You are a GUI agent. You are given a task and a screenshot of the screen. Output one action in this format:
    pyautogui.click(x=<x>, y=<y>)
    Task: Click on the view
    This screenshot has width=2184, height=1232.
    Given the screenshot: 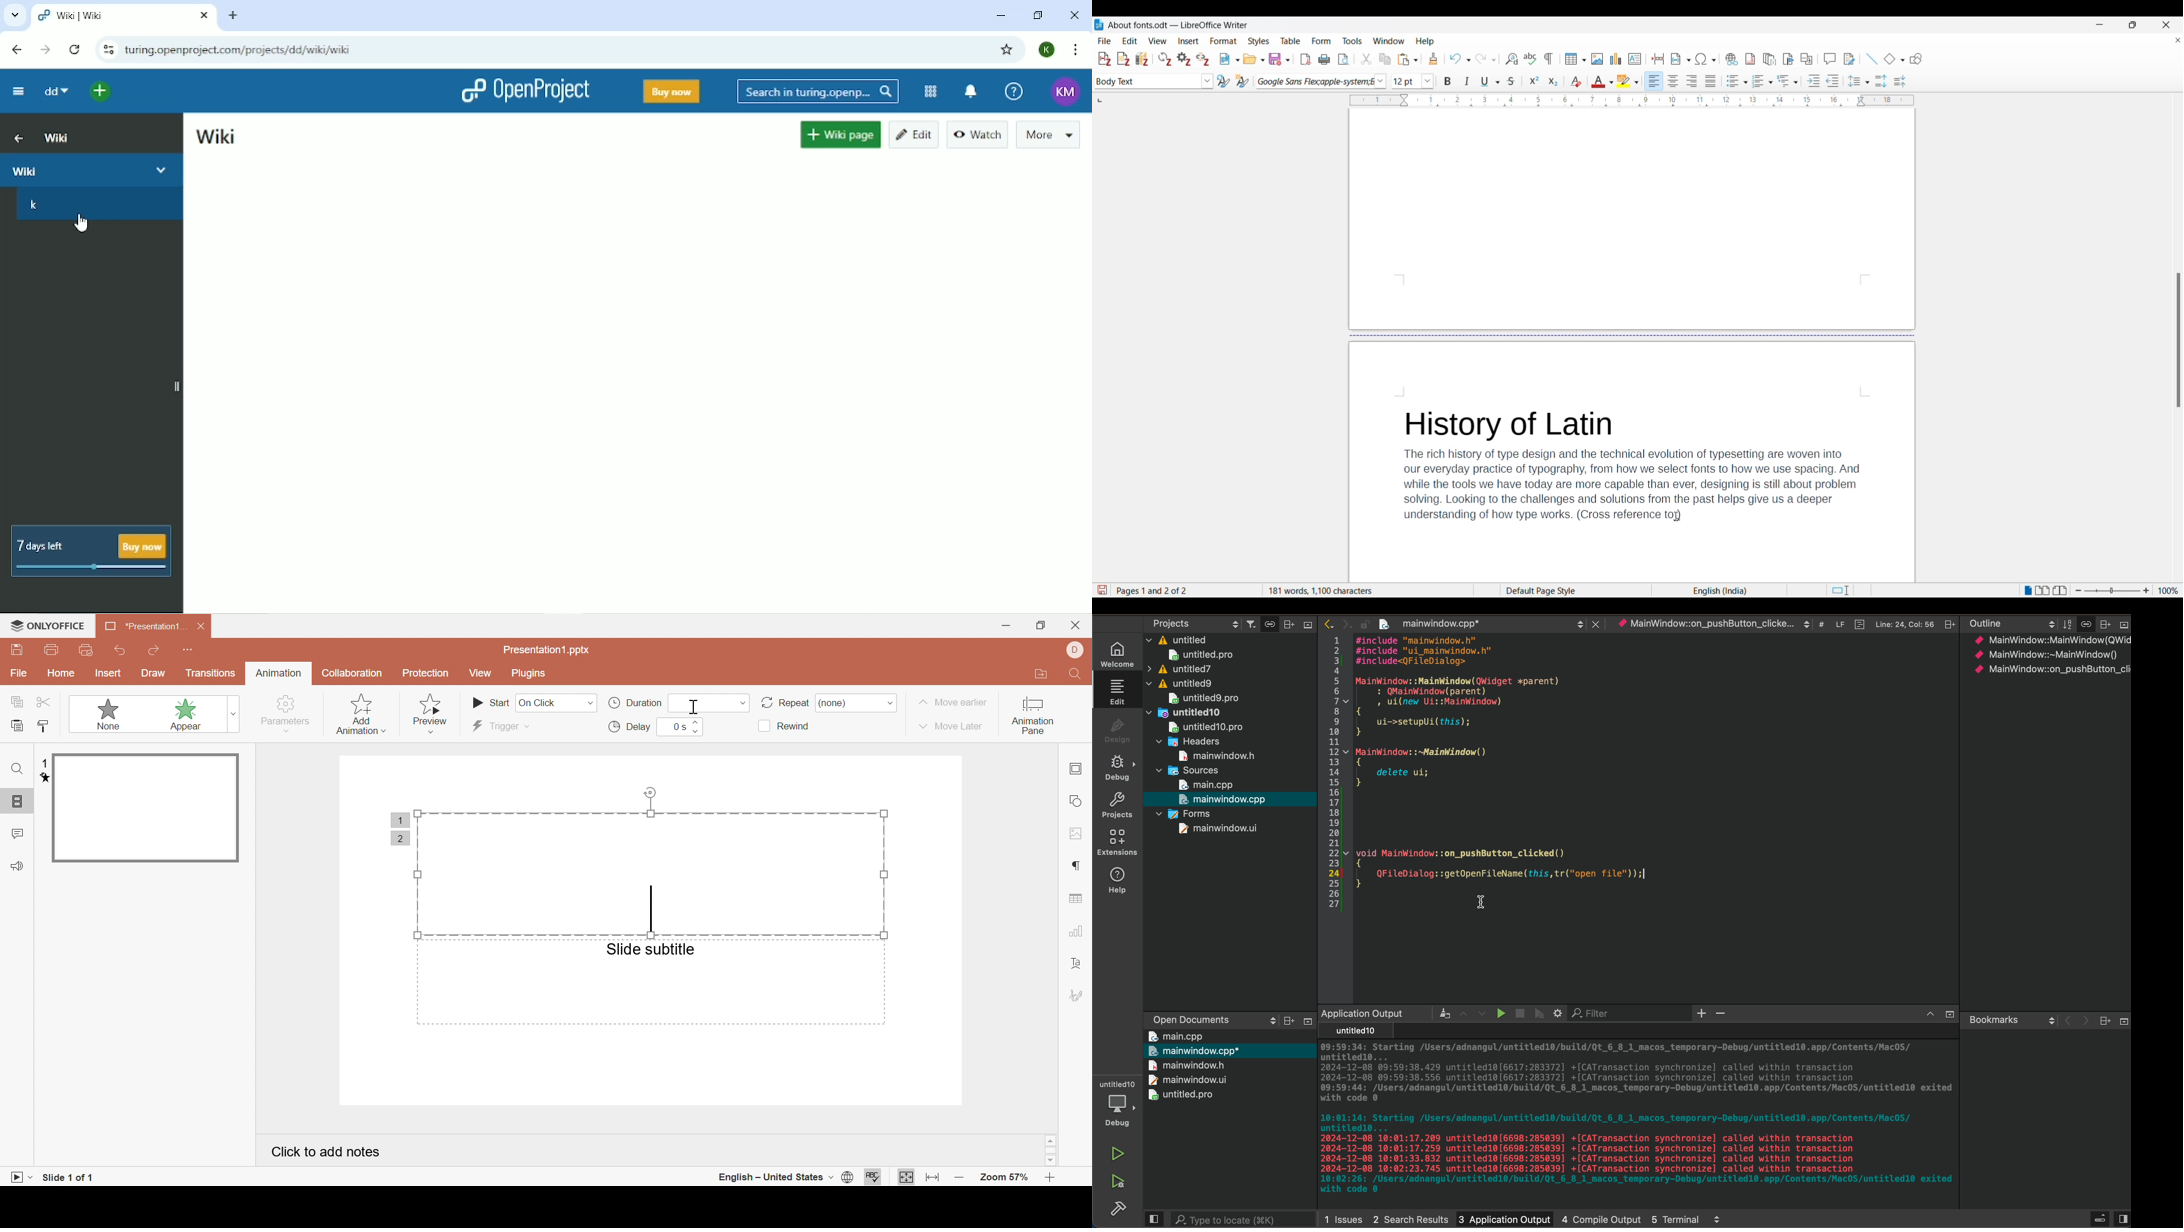 What is the action you would take?
    pyautogui.click(x=481, y=673)
    